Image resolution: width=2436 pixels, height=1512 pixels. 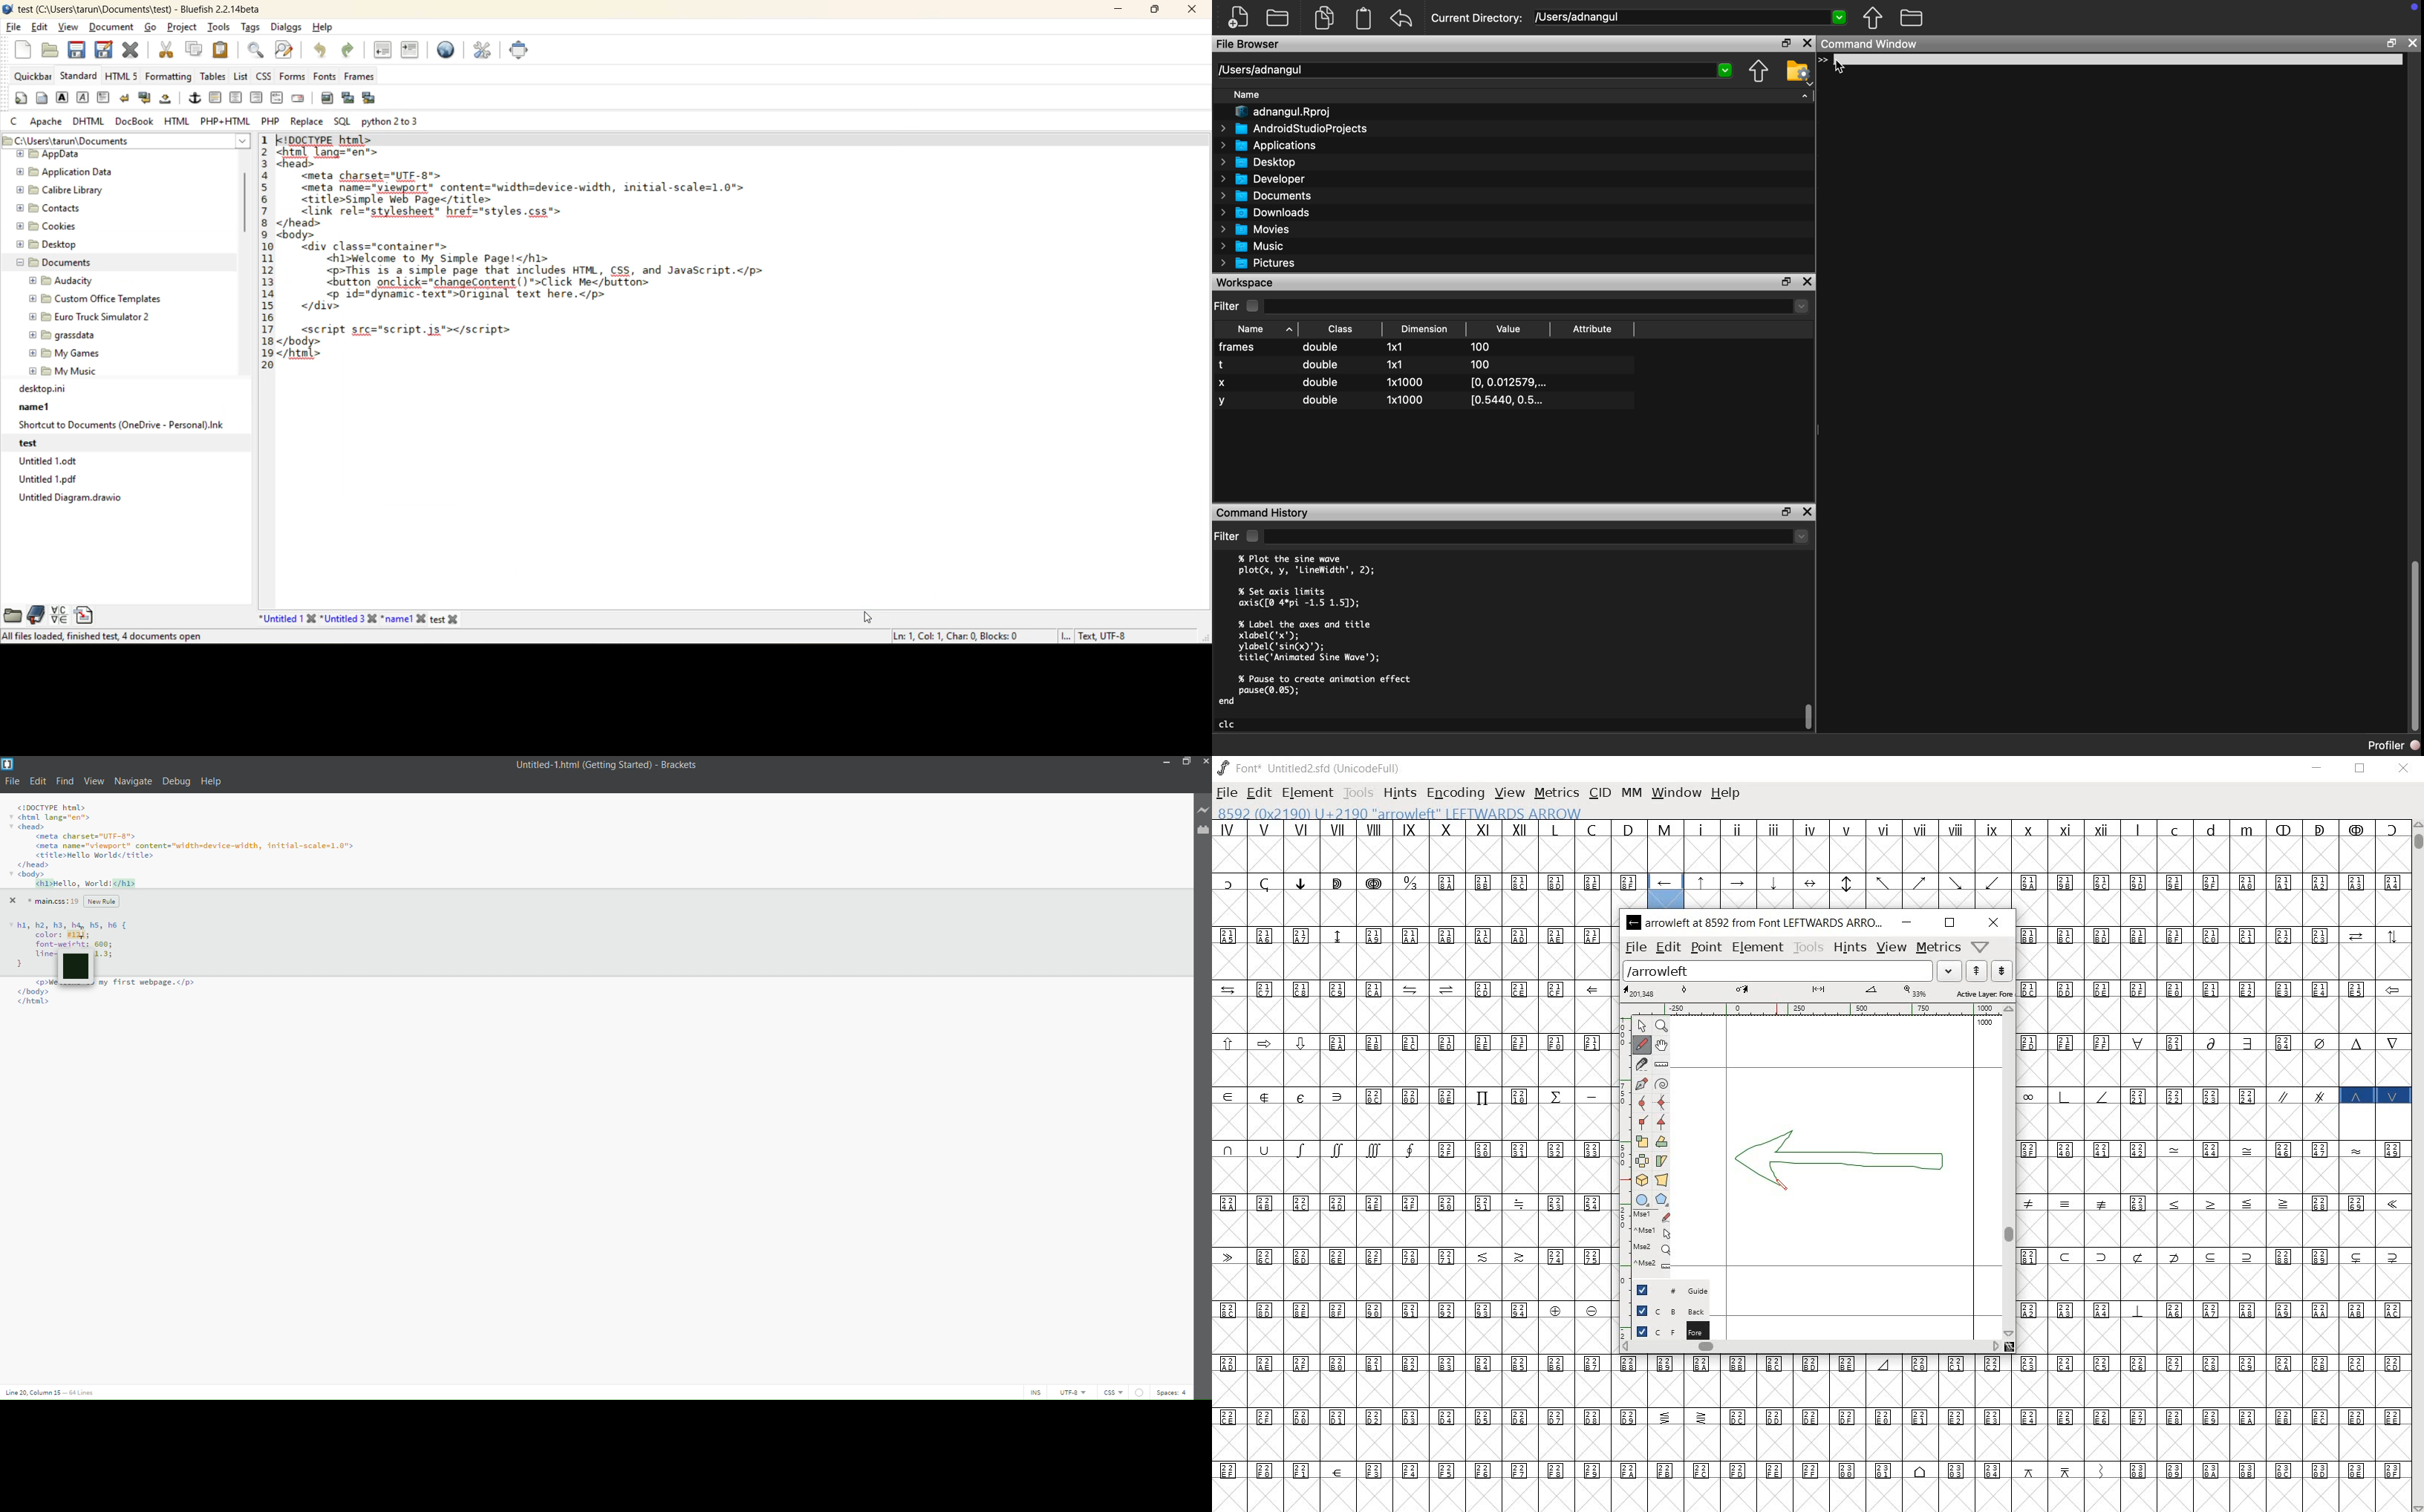 What do you see at coordinates (1983, 947) in the screenshot?
I see `Help/Window` at bounding box center [1983, 947].